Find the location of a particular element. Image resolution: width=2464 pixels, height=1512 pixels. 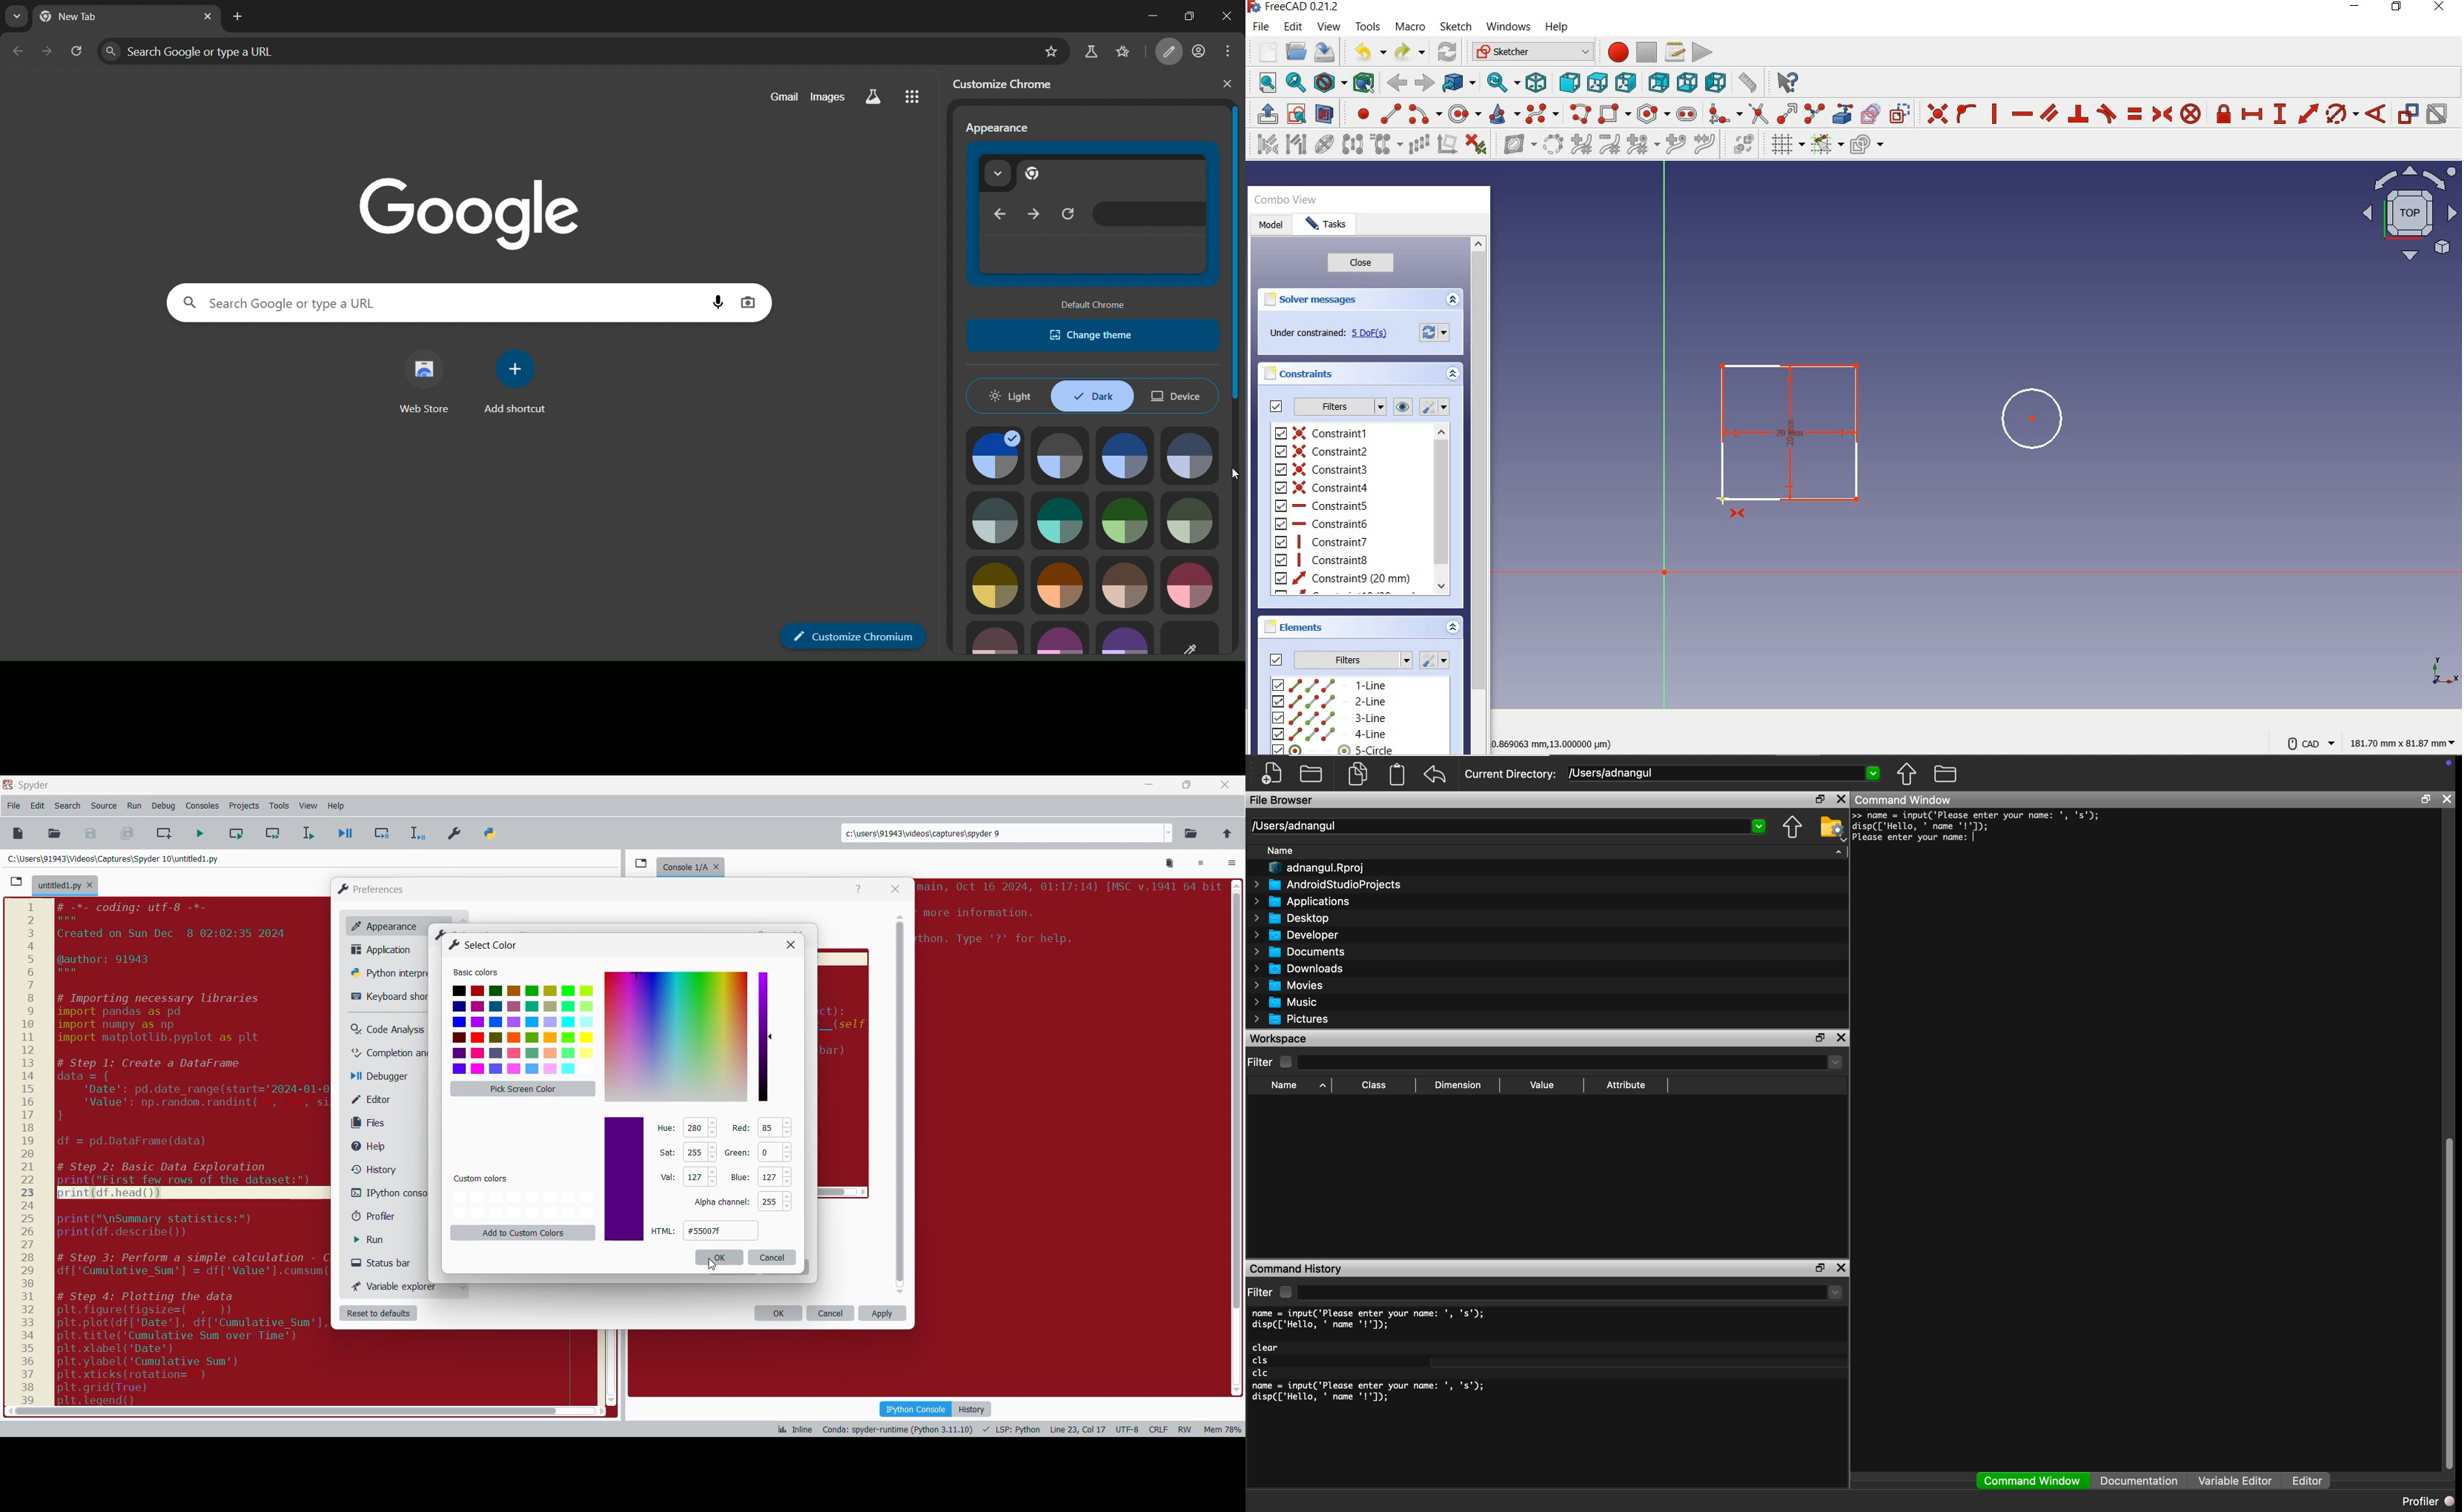

constrain horizontally is located at coordinates (2023, 114).